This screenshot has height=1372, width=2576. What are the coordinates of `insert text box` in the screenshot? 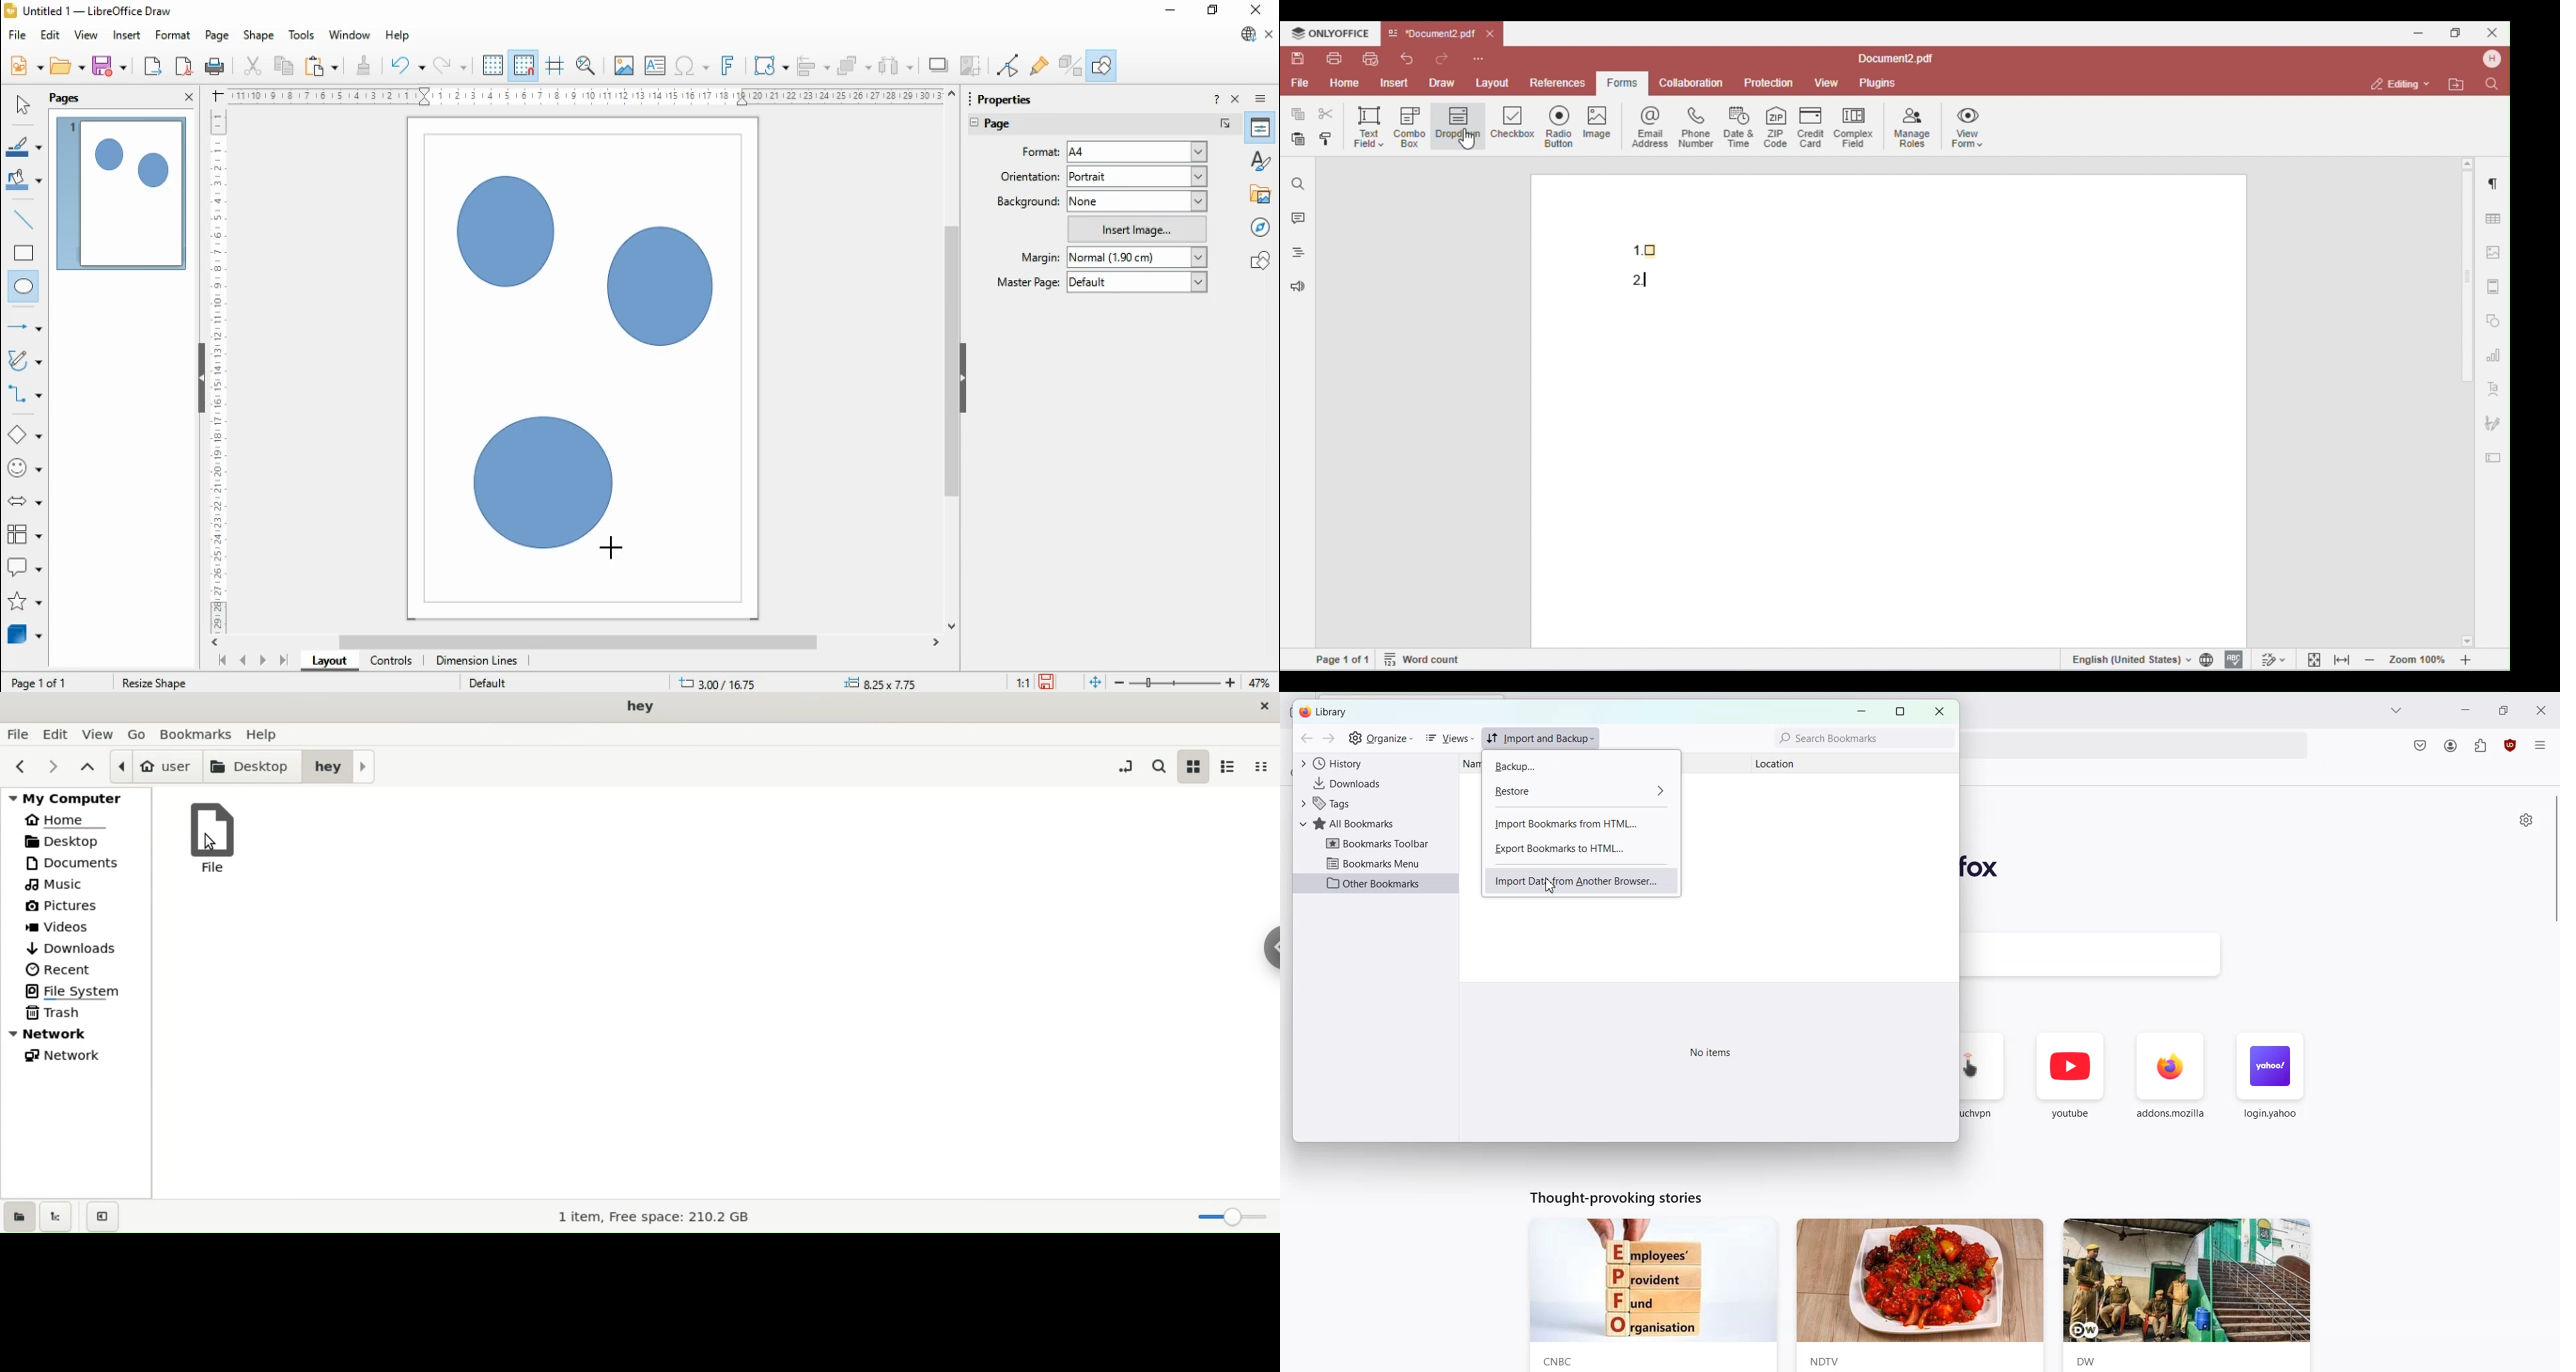 It's located at (654, 65).